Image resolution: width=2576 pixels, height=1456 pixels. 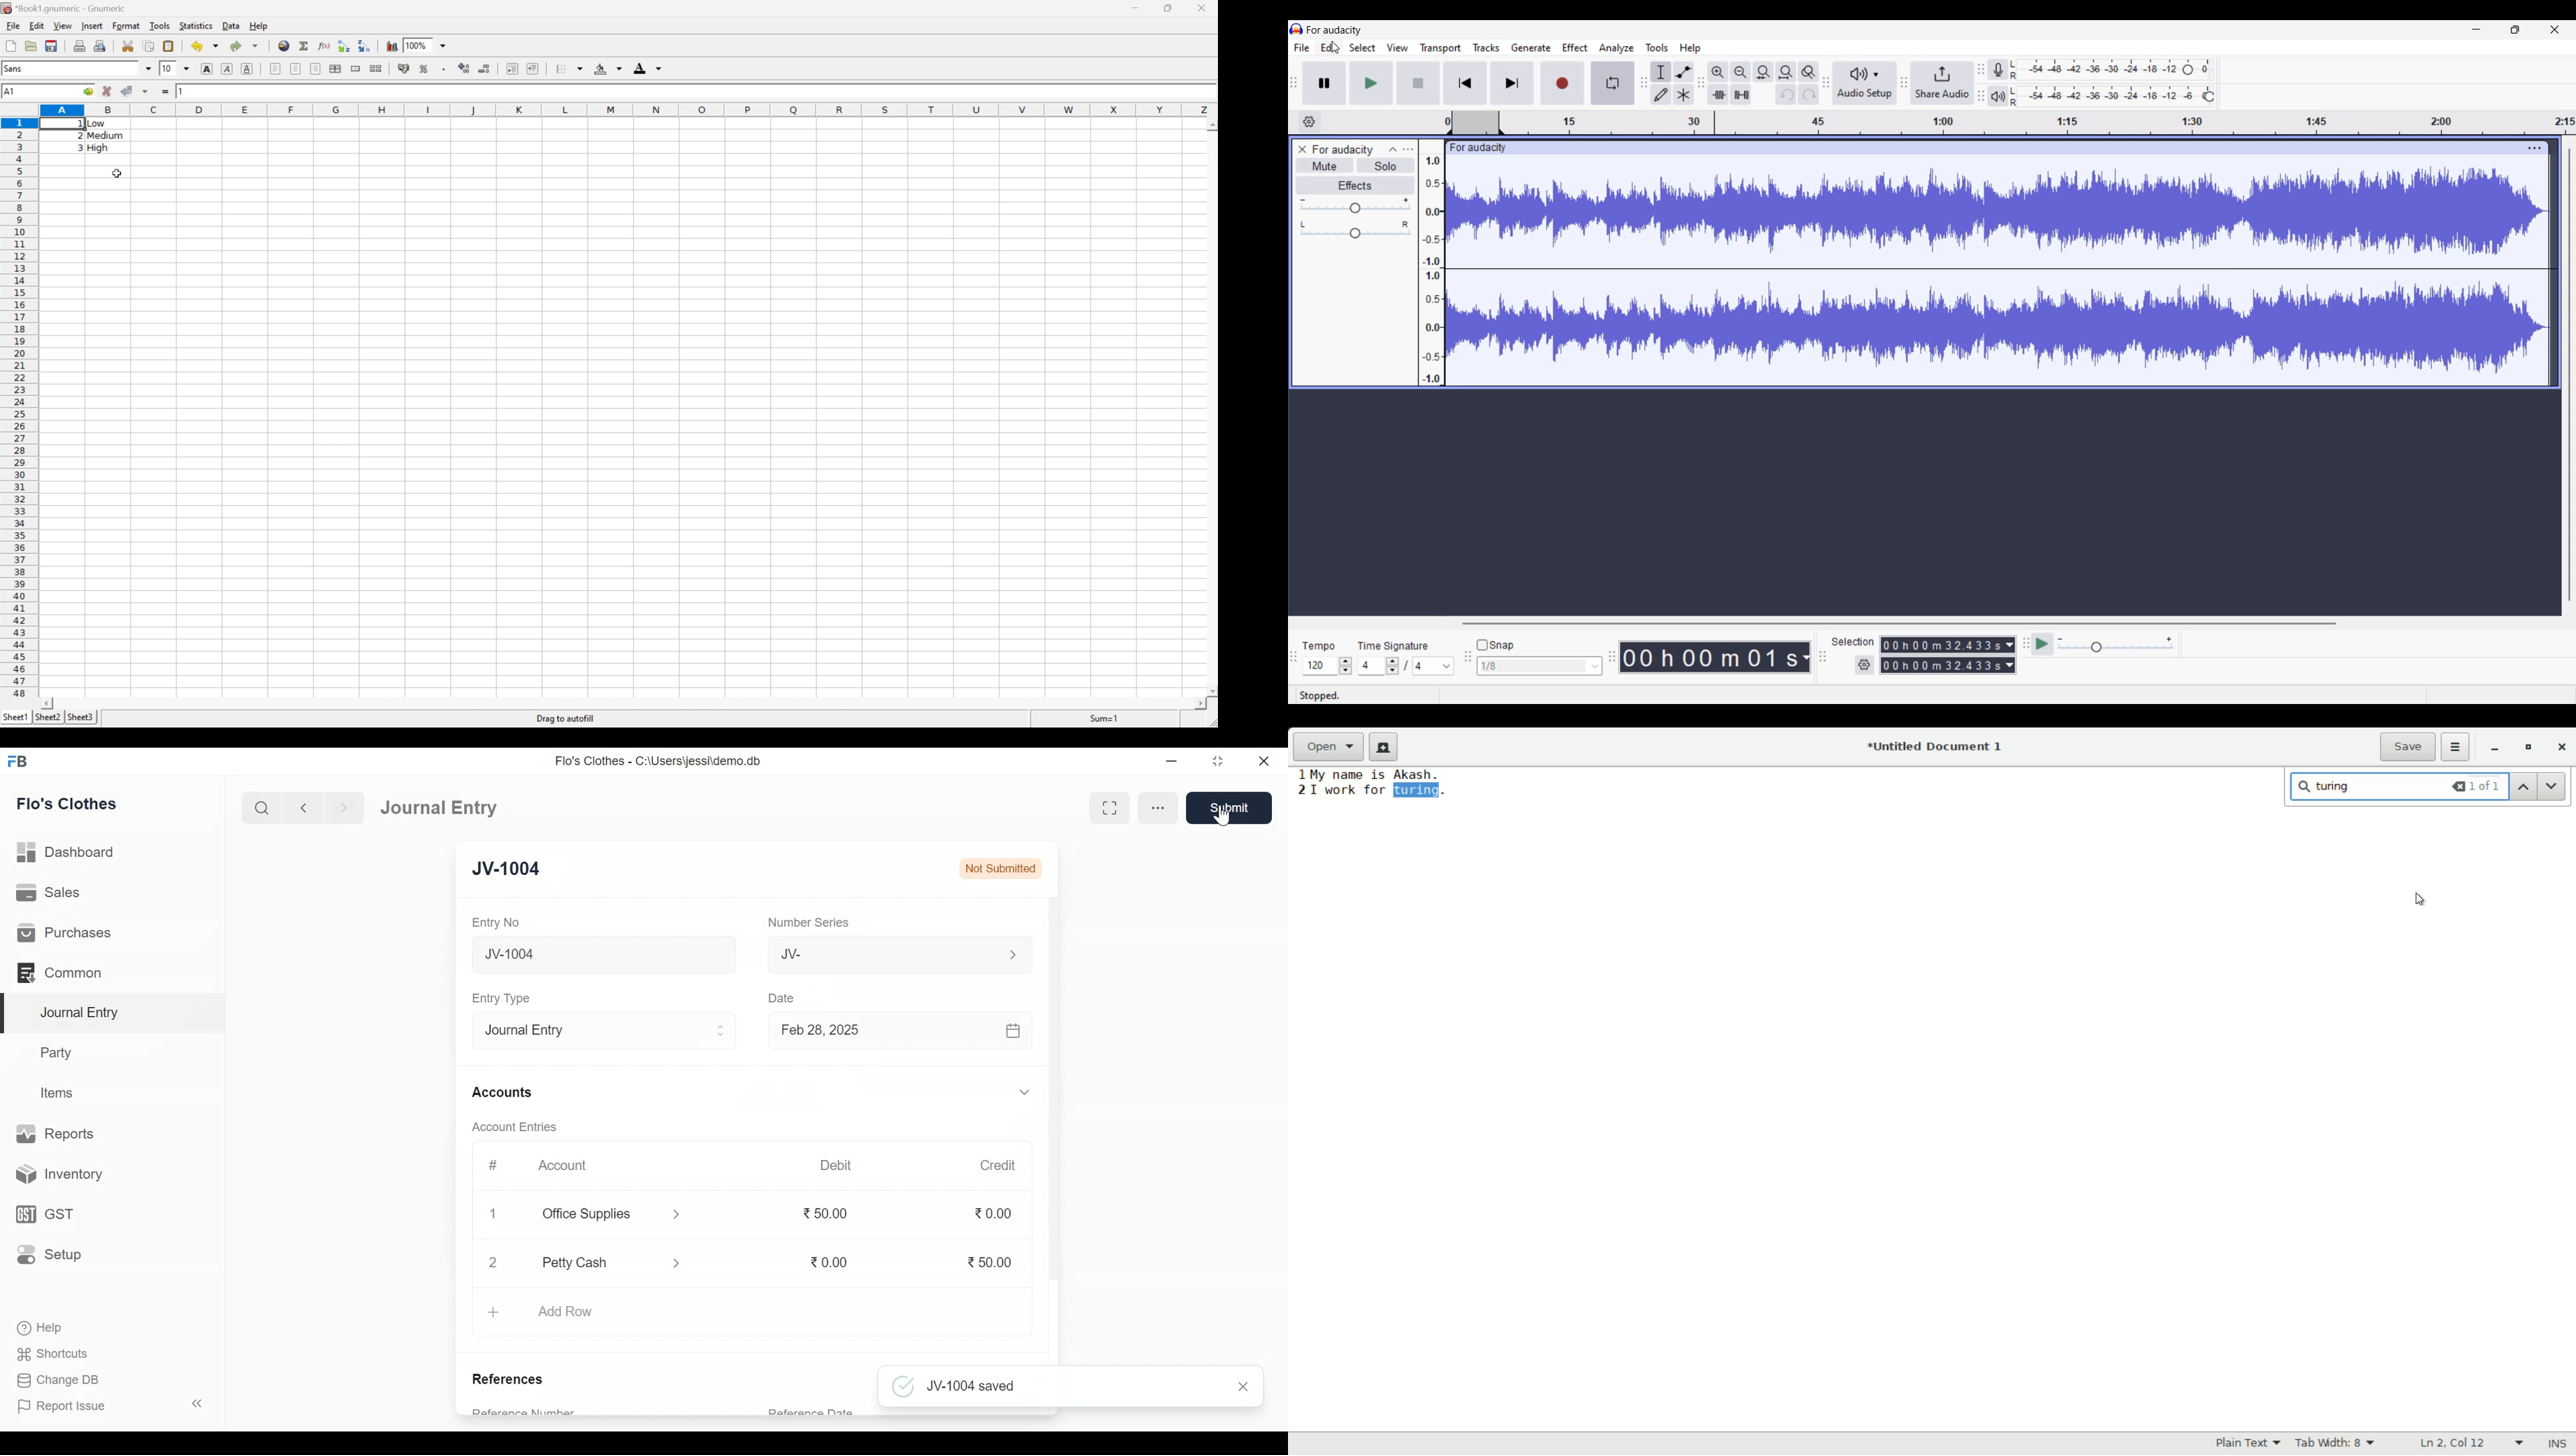 What do you see at coordinates (18, 762) in the screenshot?
I see `Frappe Books Desktop Icon` at bounding box center [18, 762].